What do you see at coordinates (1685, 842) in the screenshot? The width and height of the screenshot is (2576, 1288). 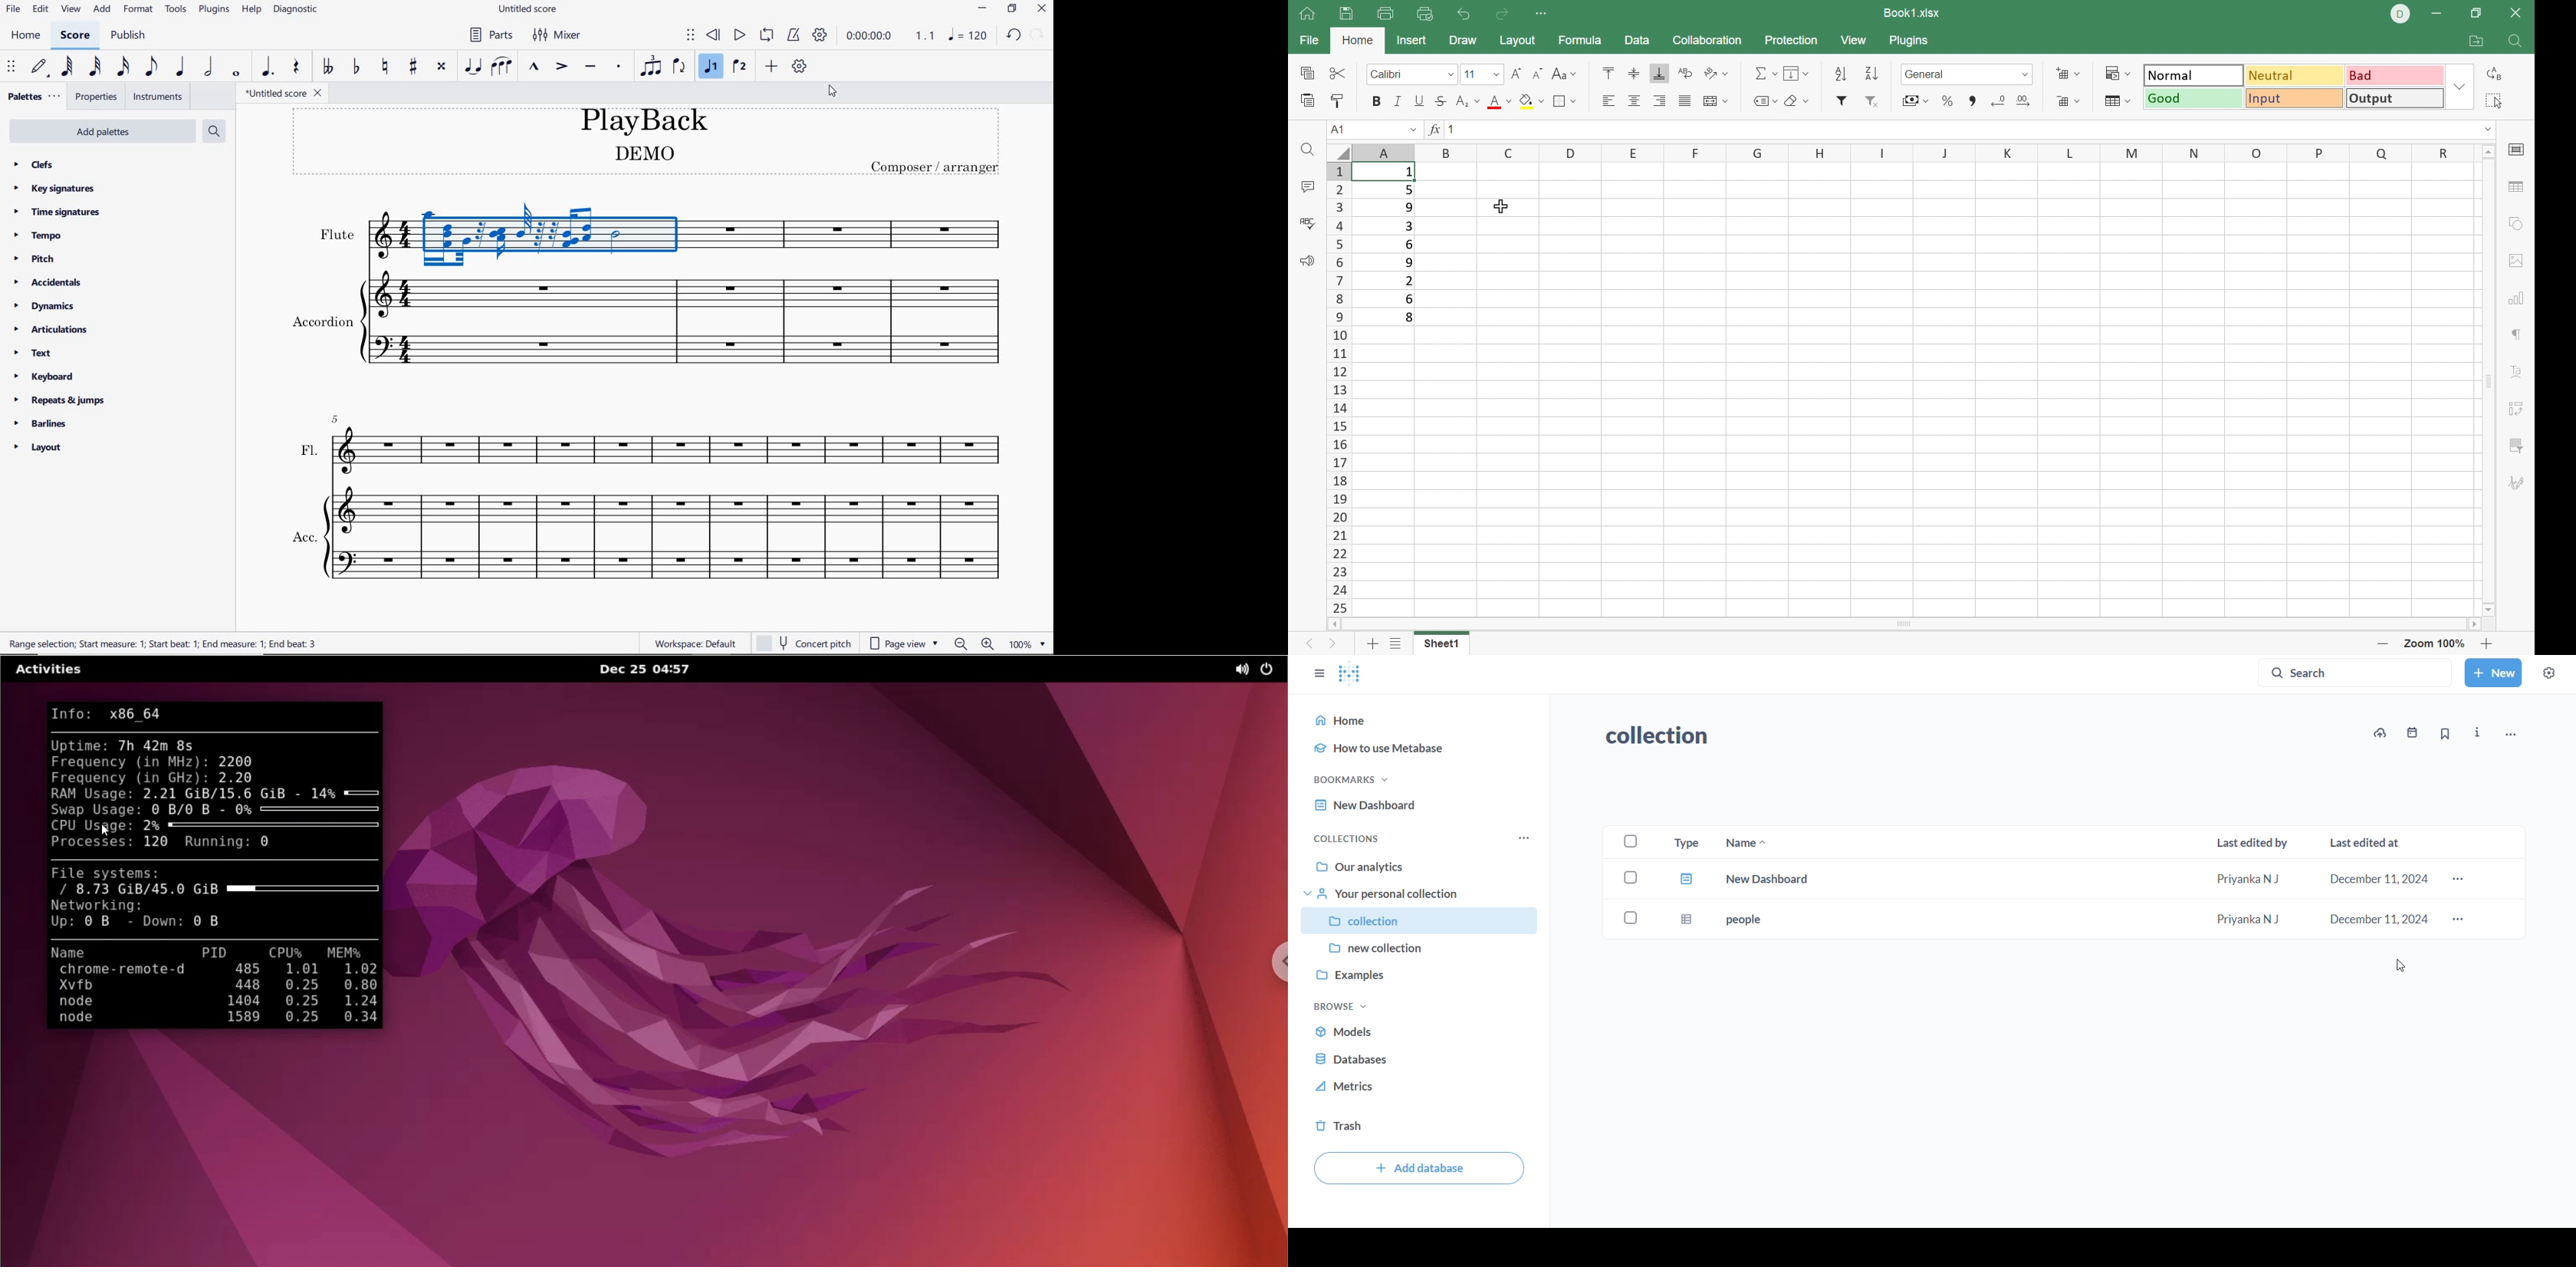 I see `type` at bounding box center [1685, 842].